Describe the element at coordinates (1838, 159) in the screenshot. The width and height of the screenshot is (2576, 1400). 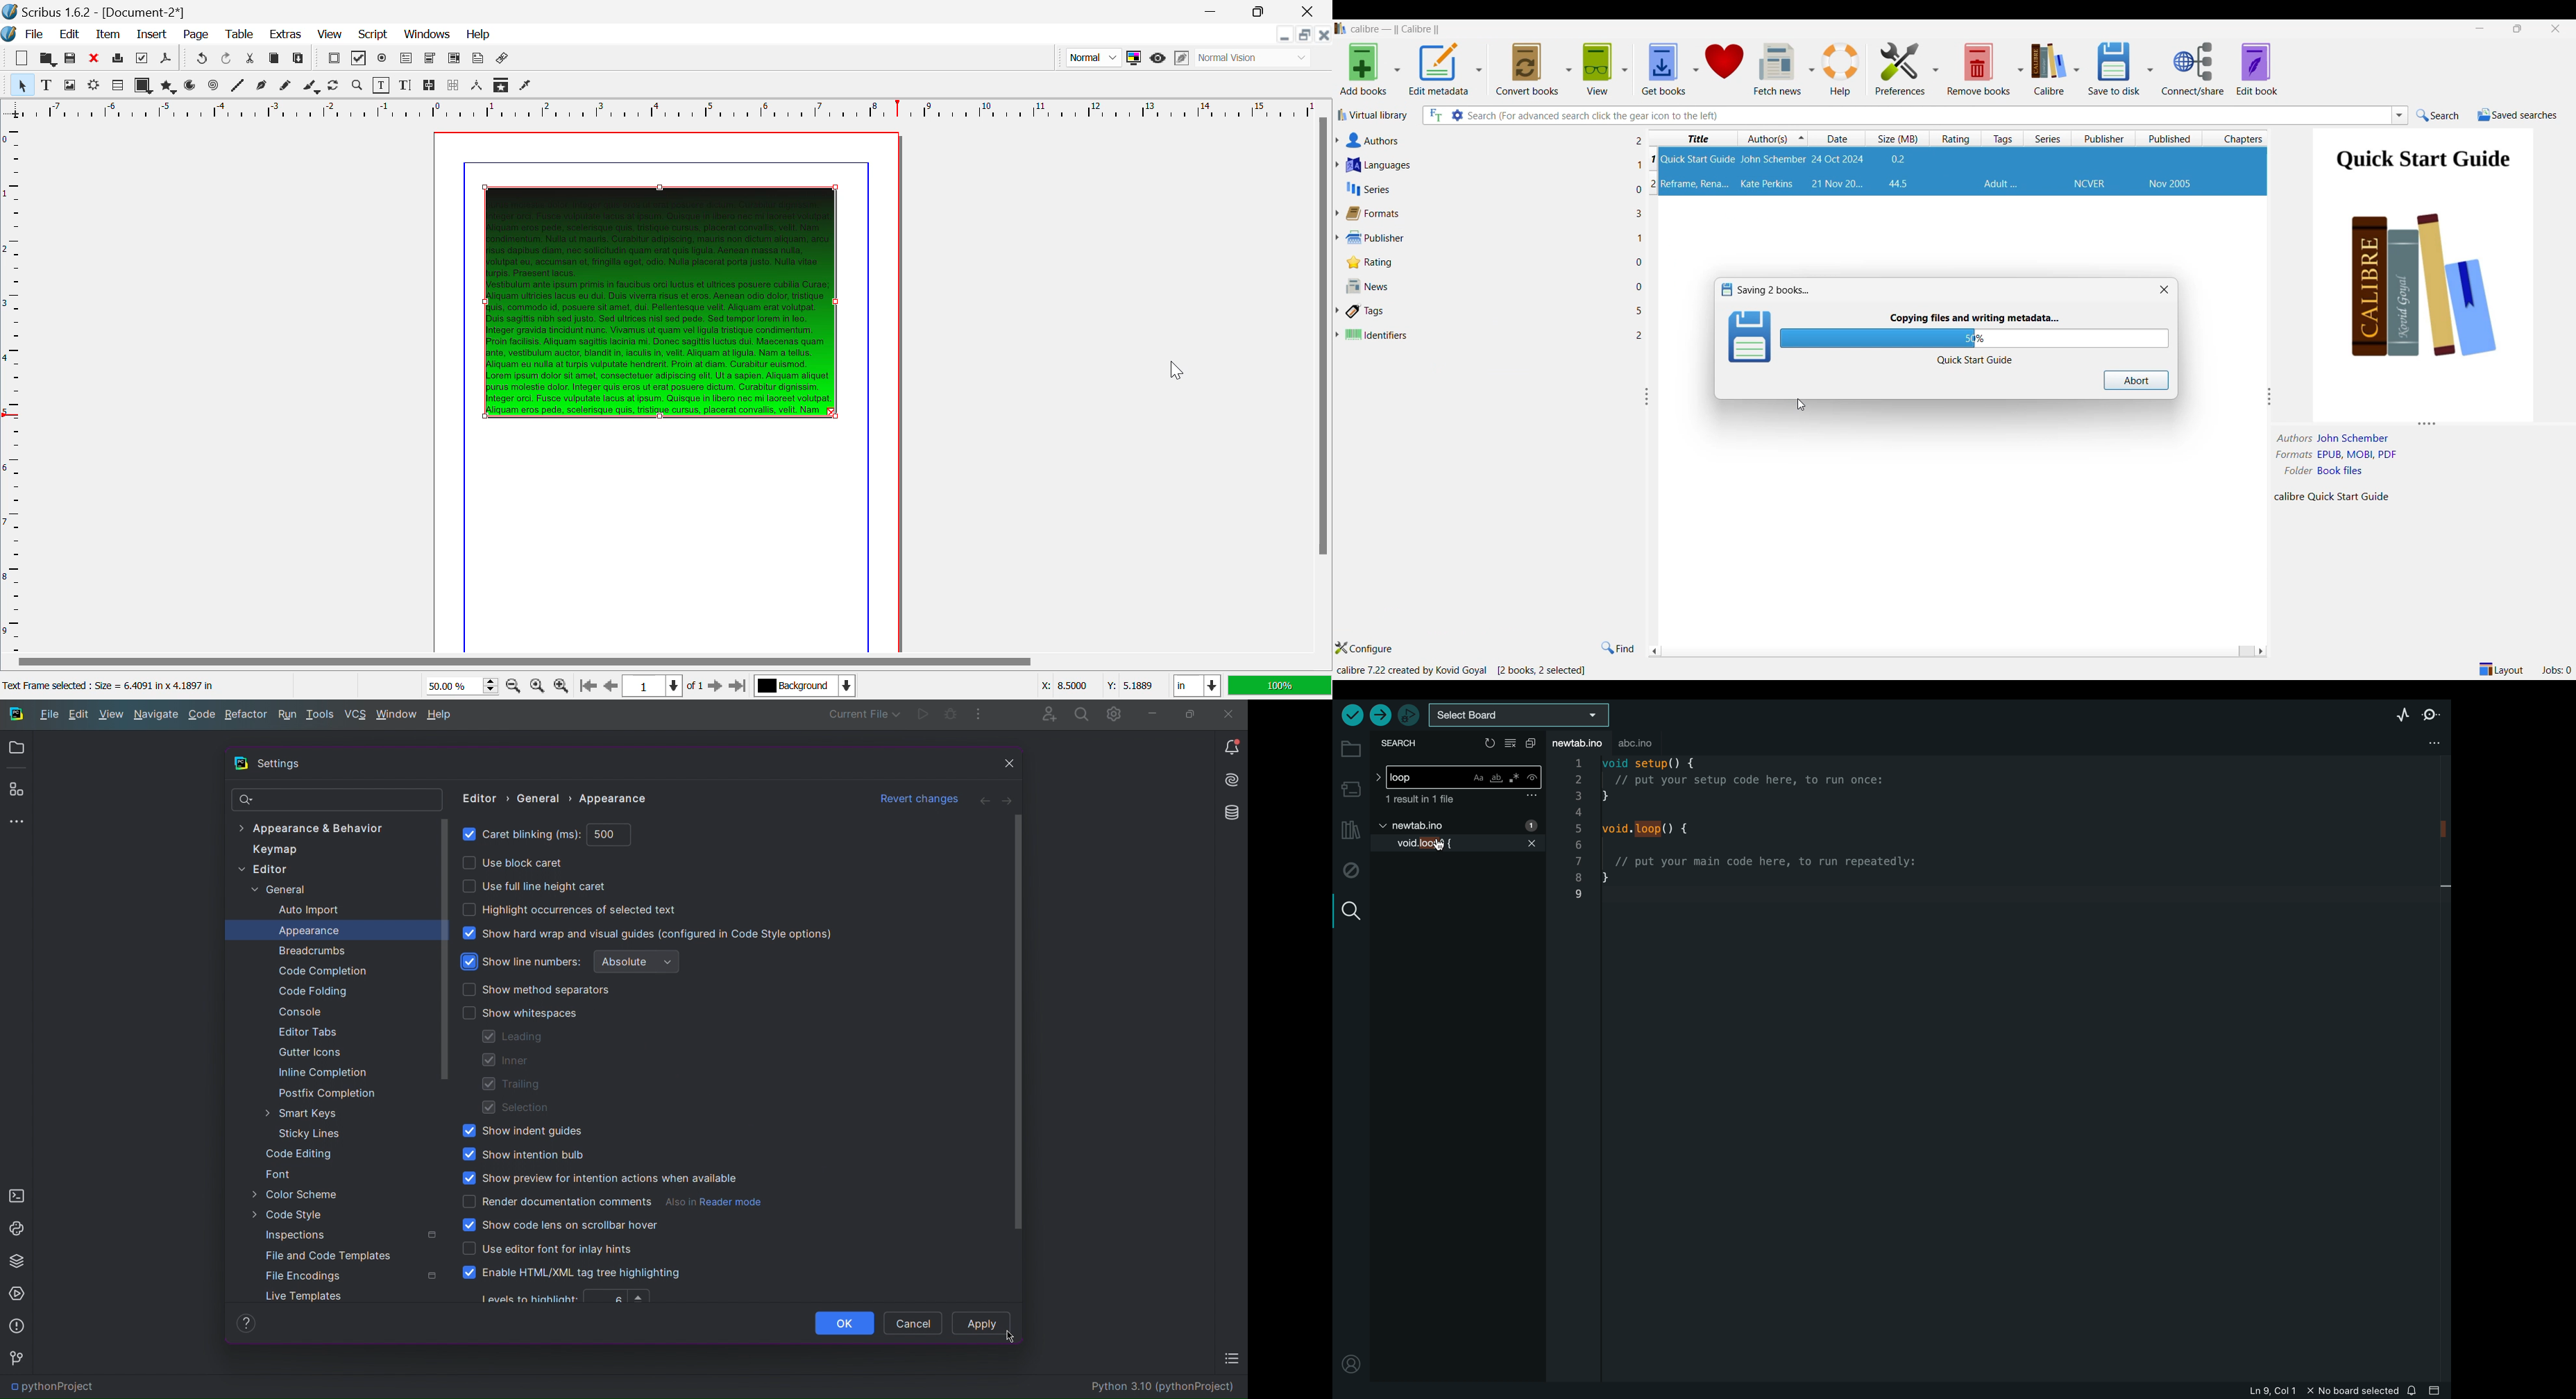
I see `date` at that location.